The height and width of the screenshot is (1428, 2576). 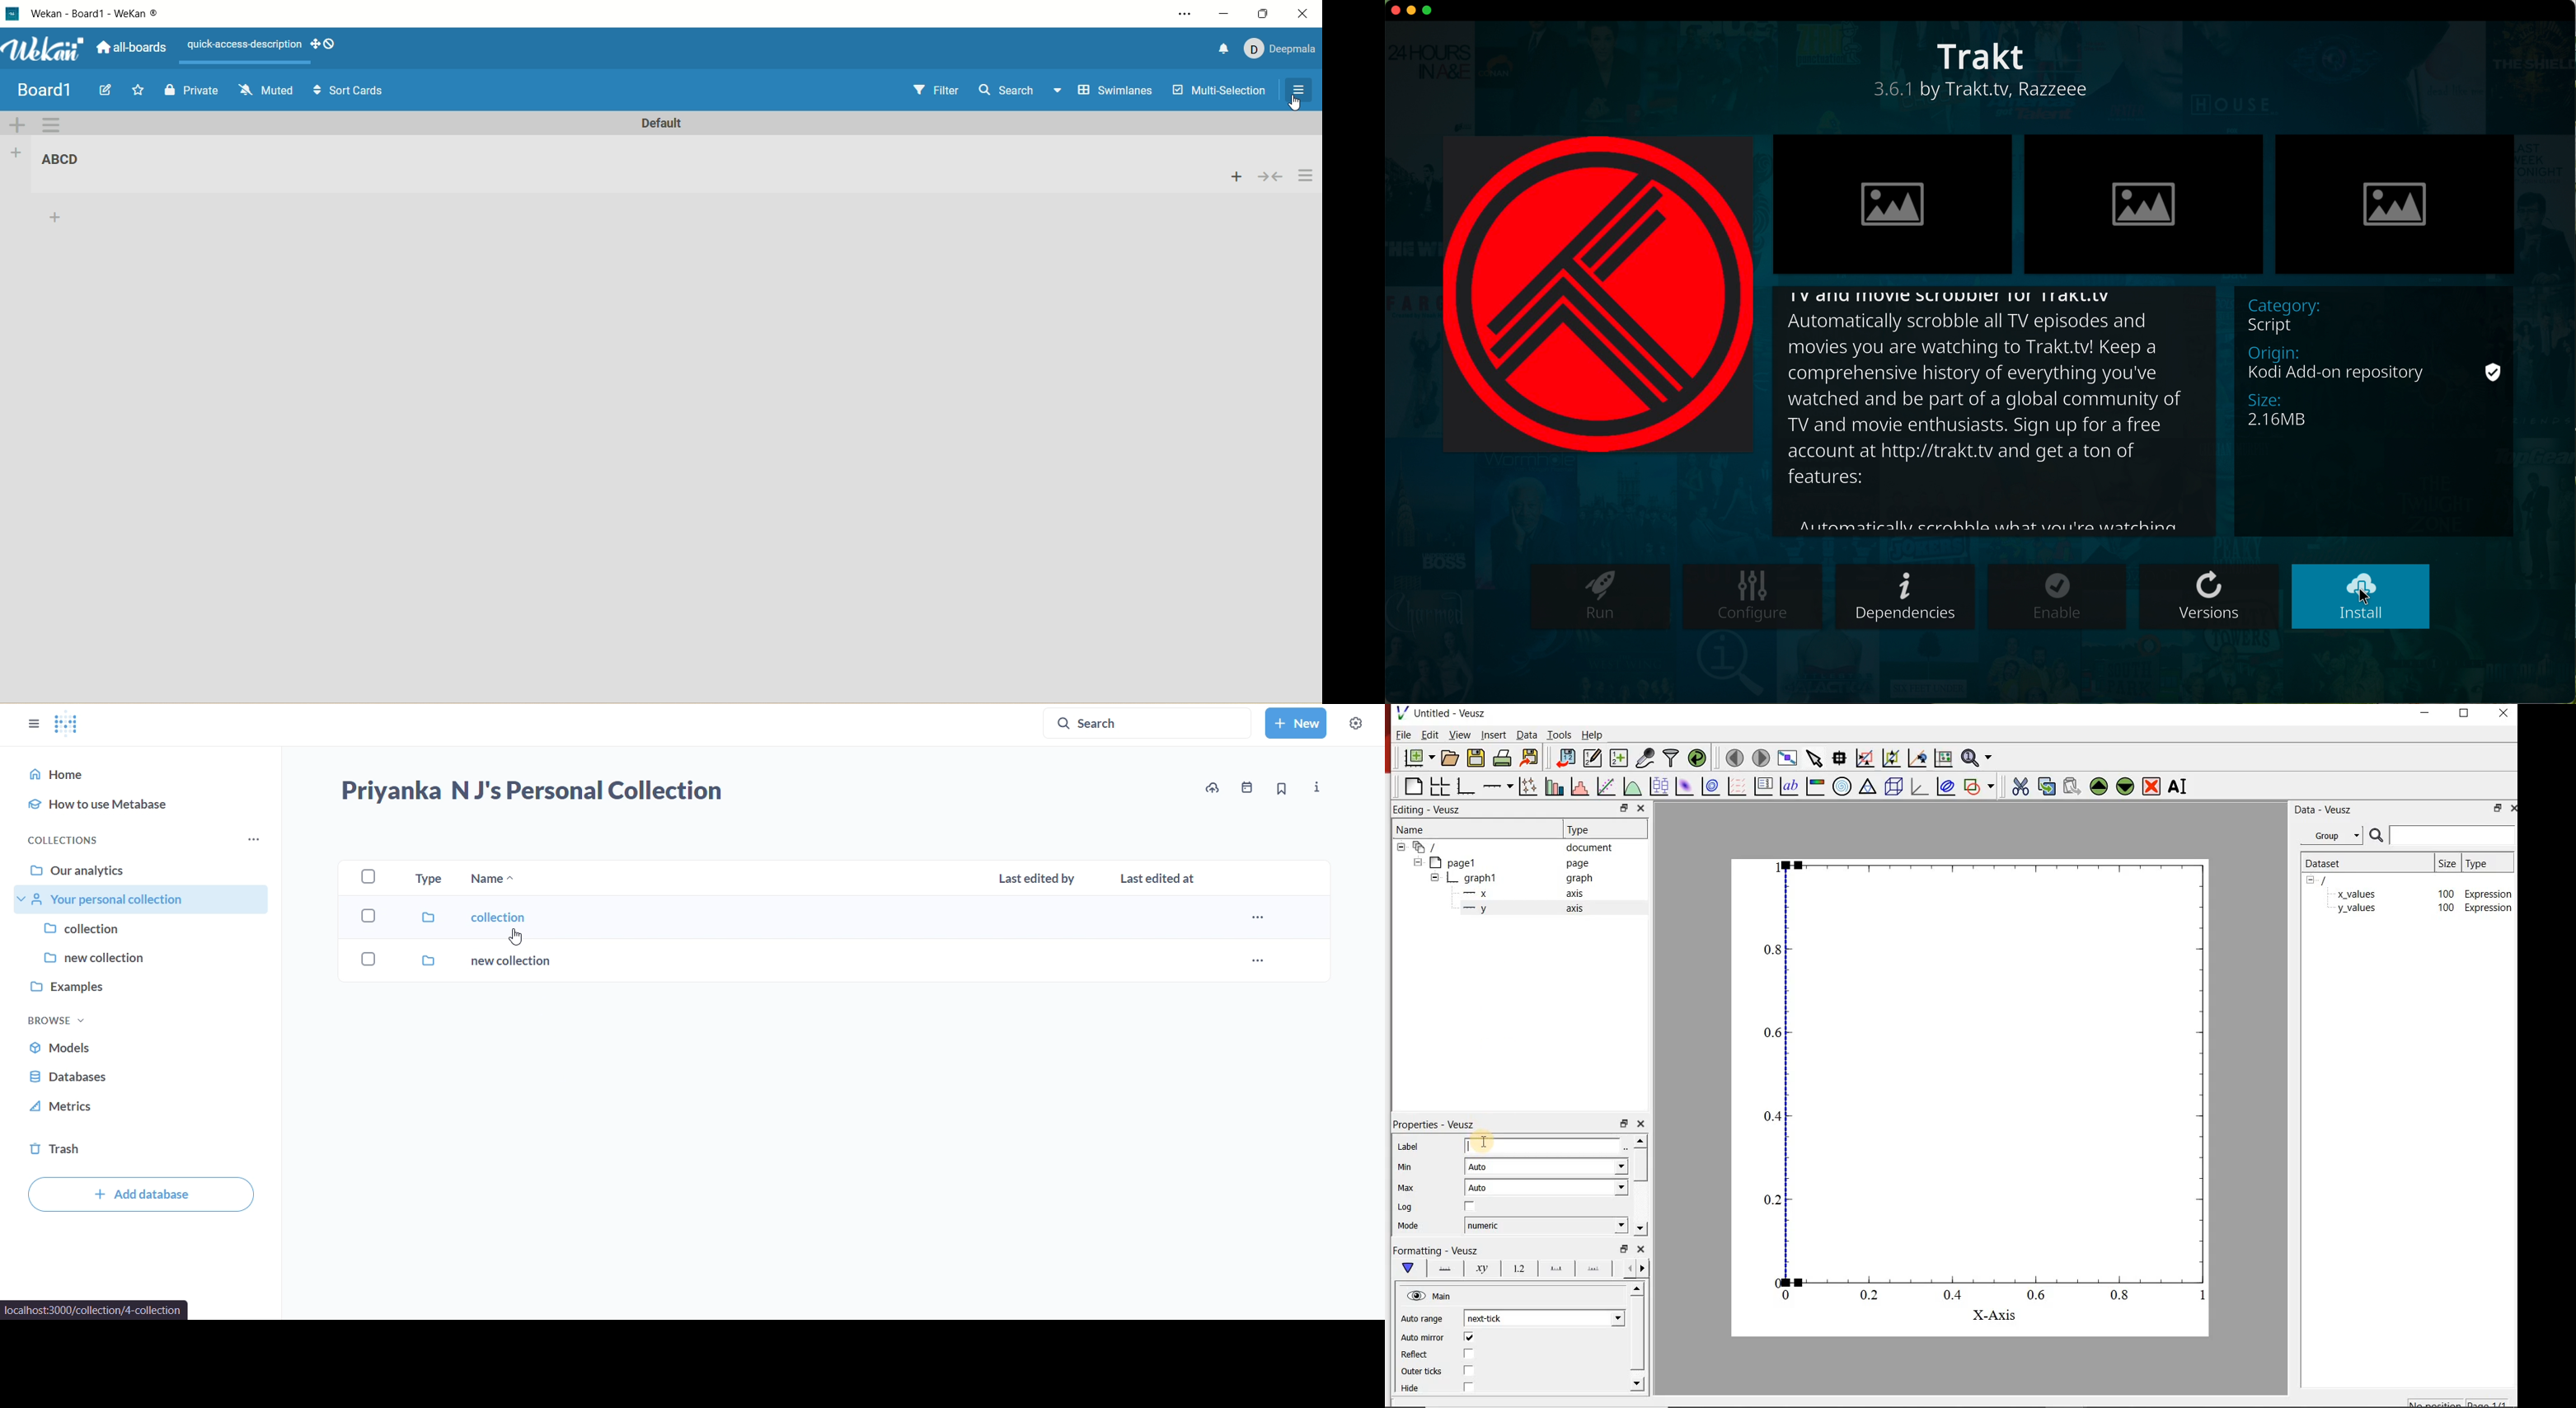 I want to click on restore down, so click(x=1624, y=1248).